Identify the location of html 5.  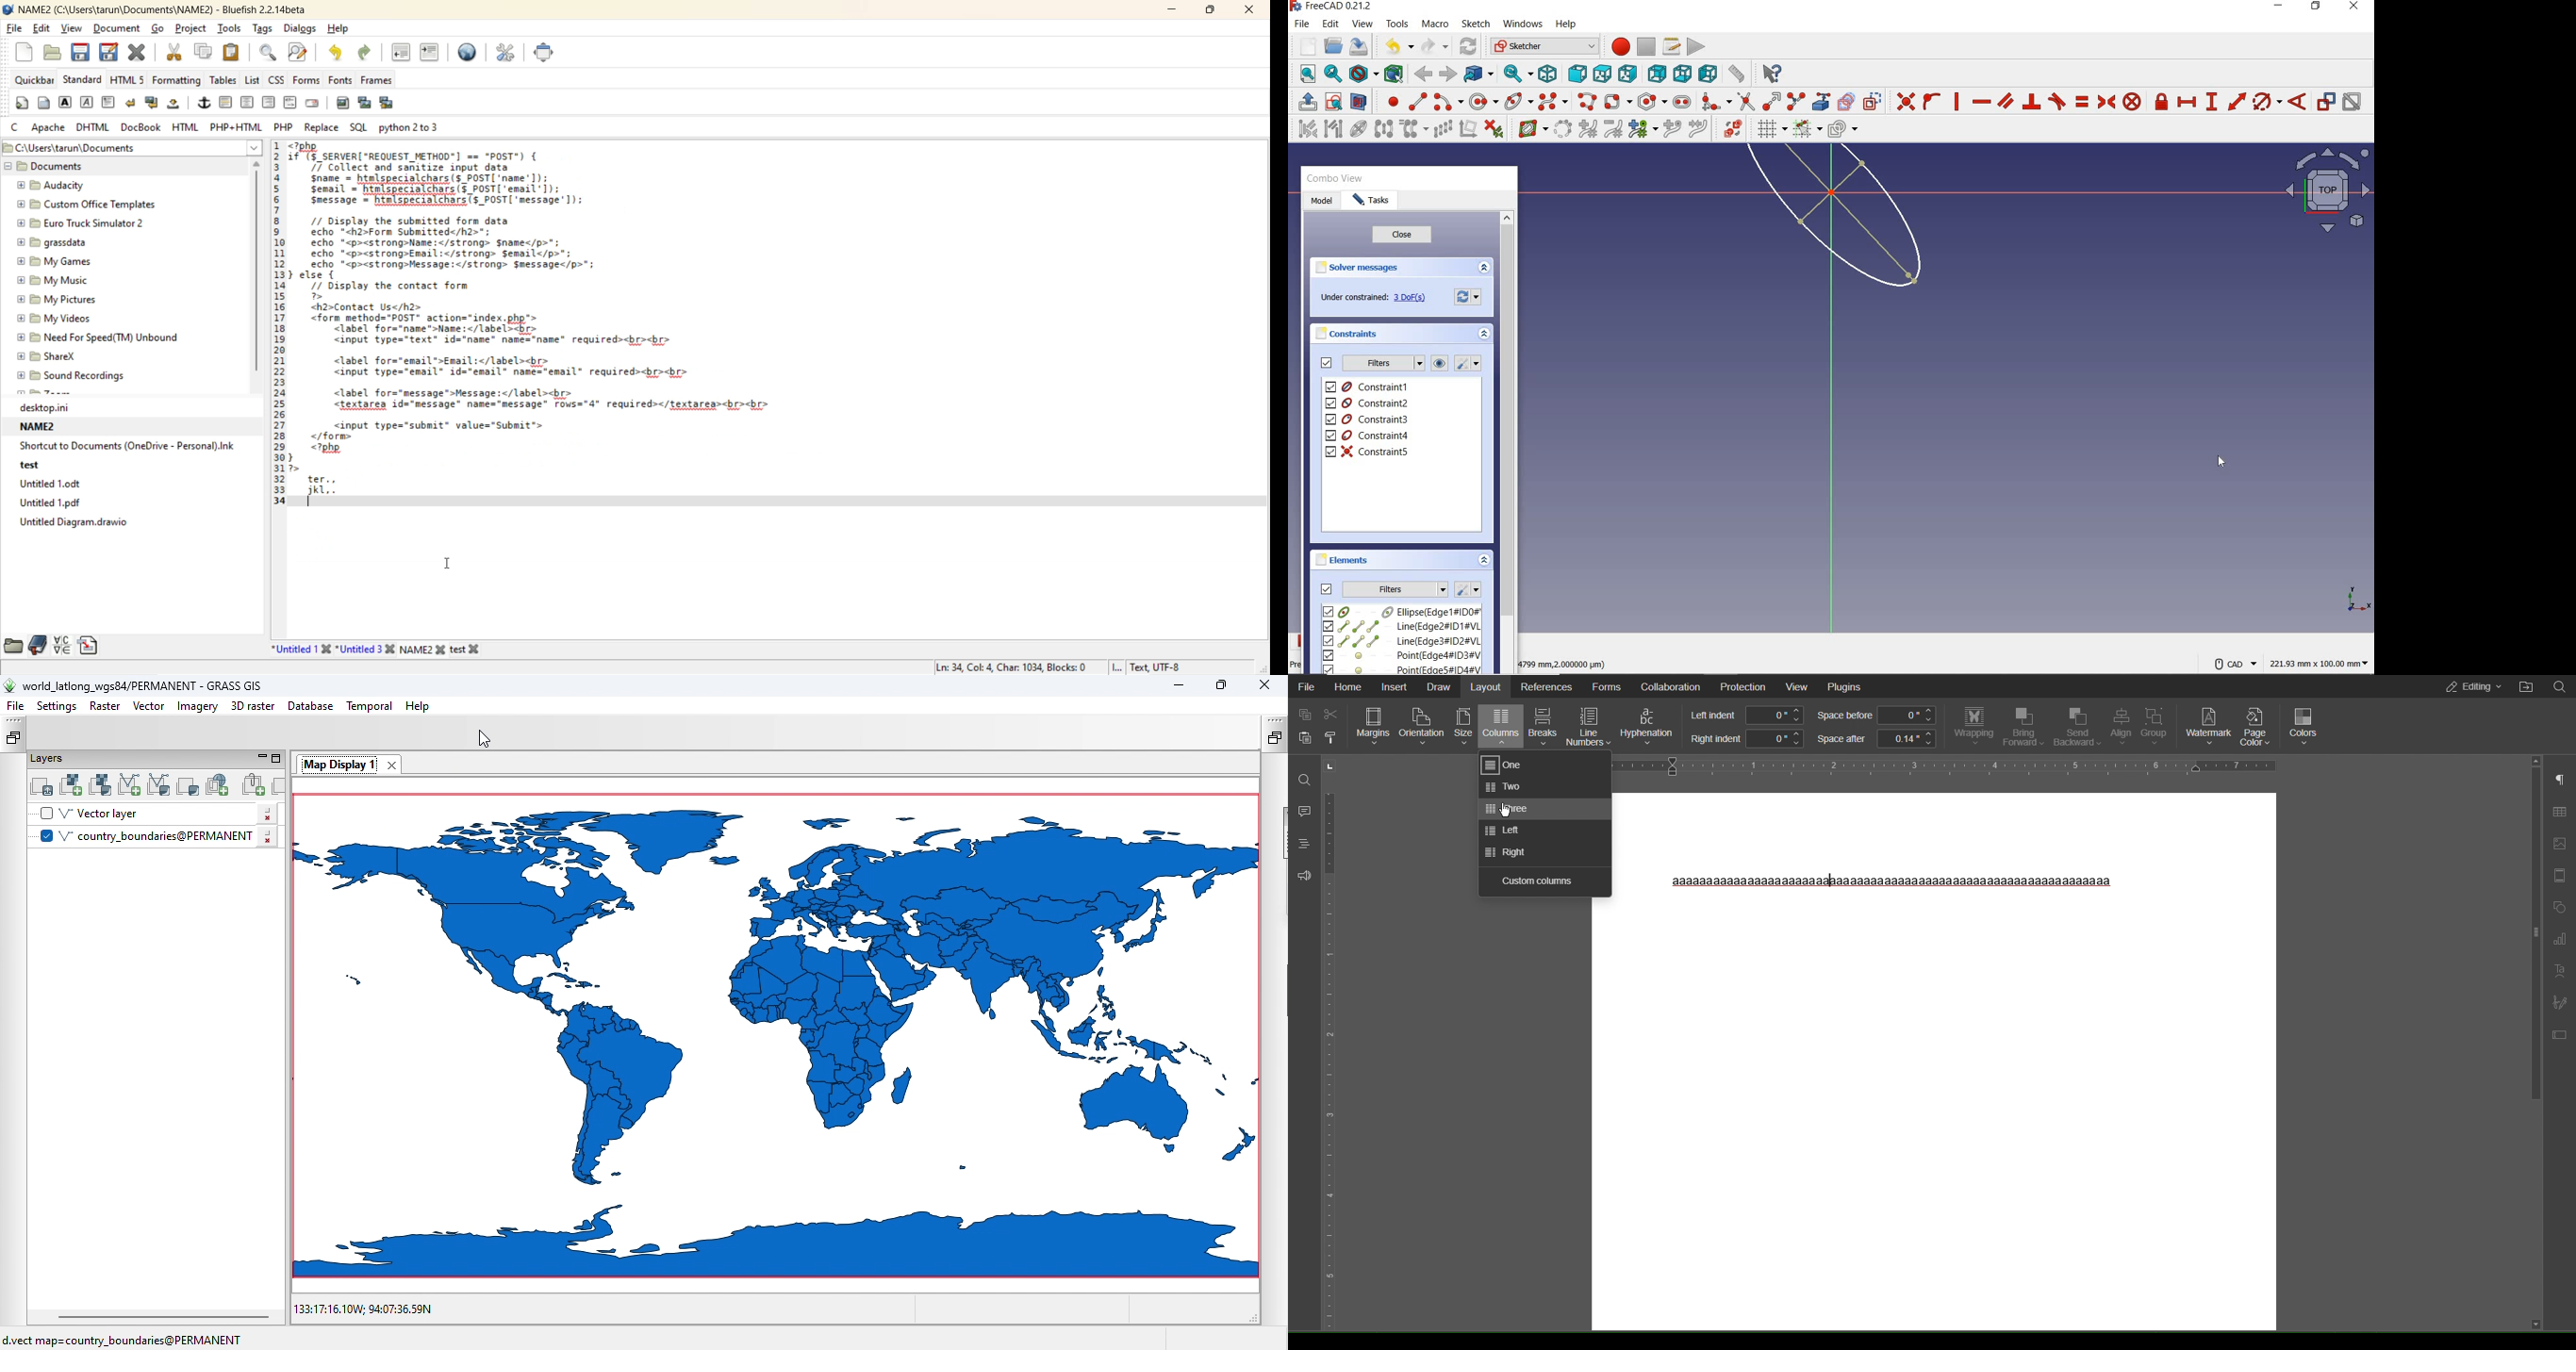
(129, 79).